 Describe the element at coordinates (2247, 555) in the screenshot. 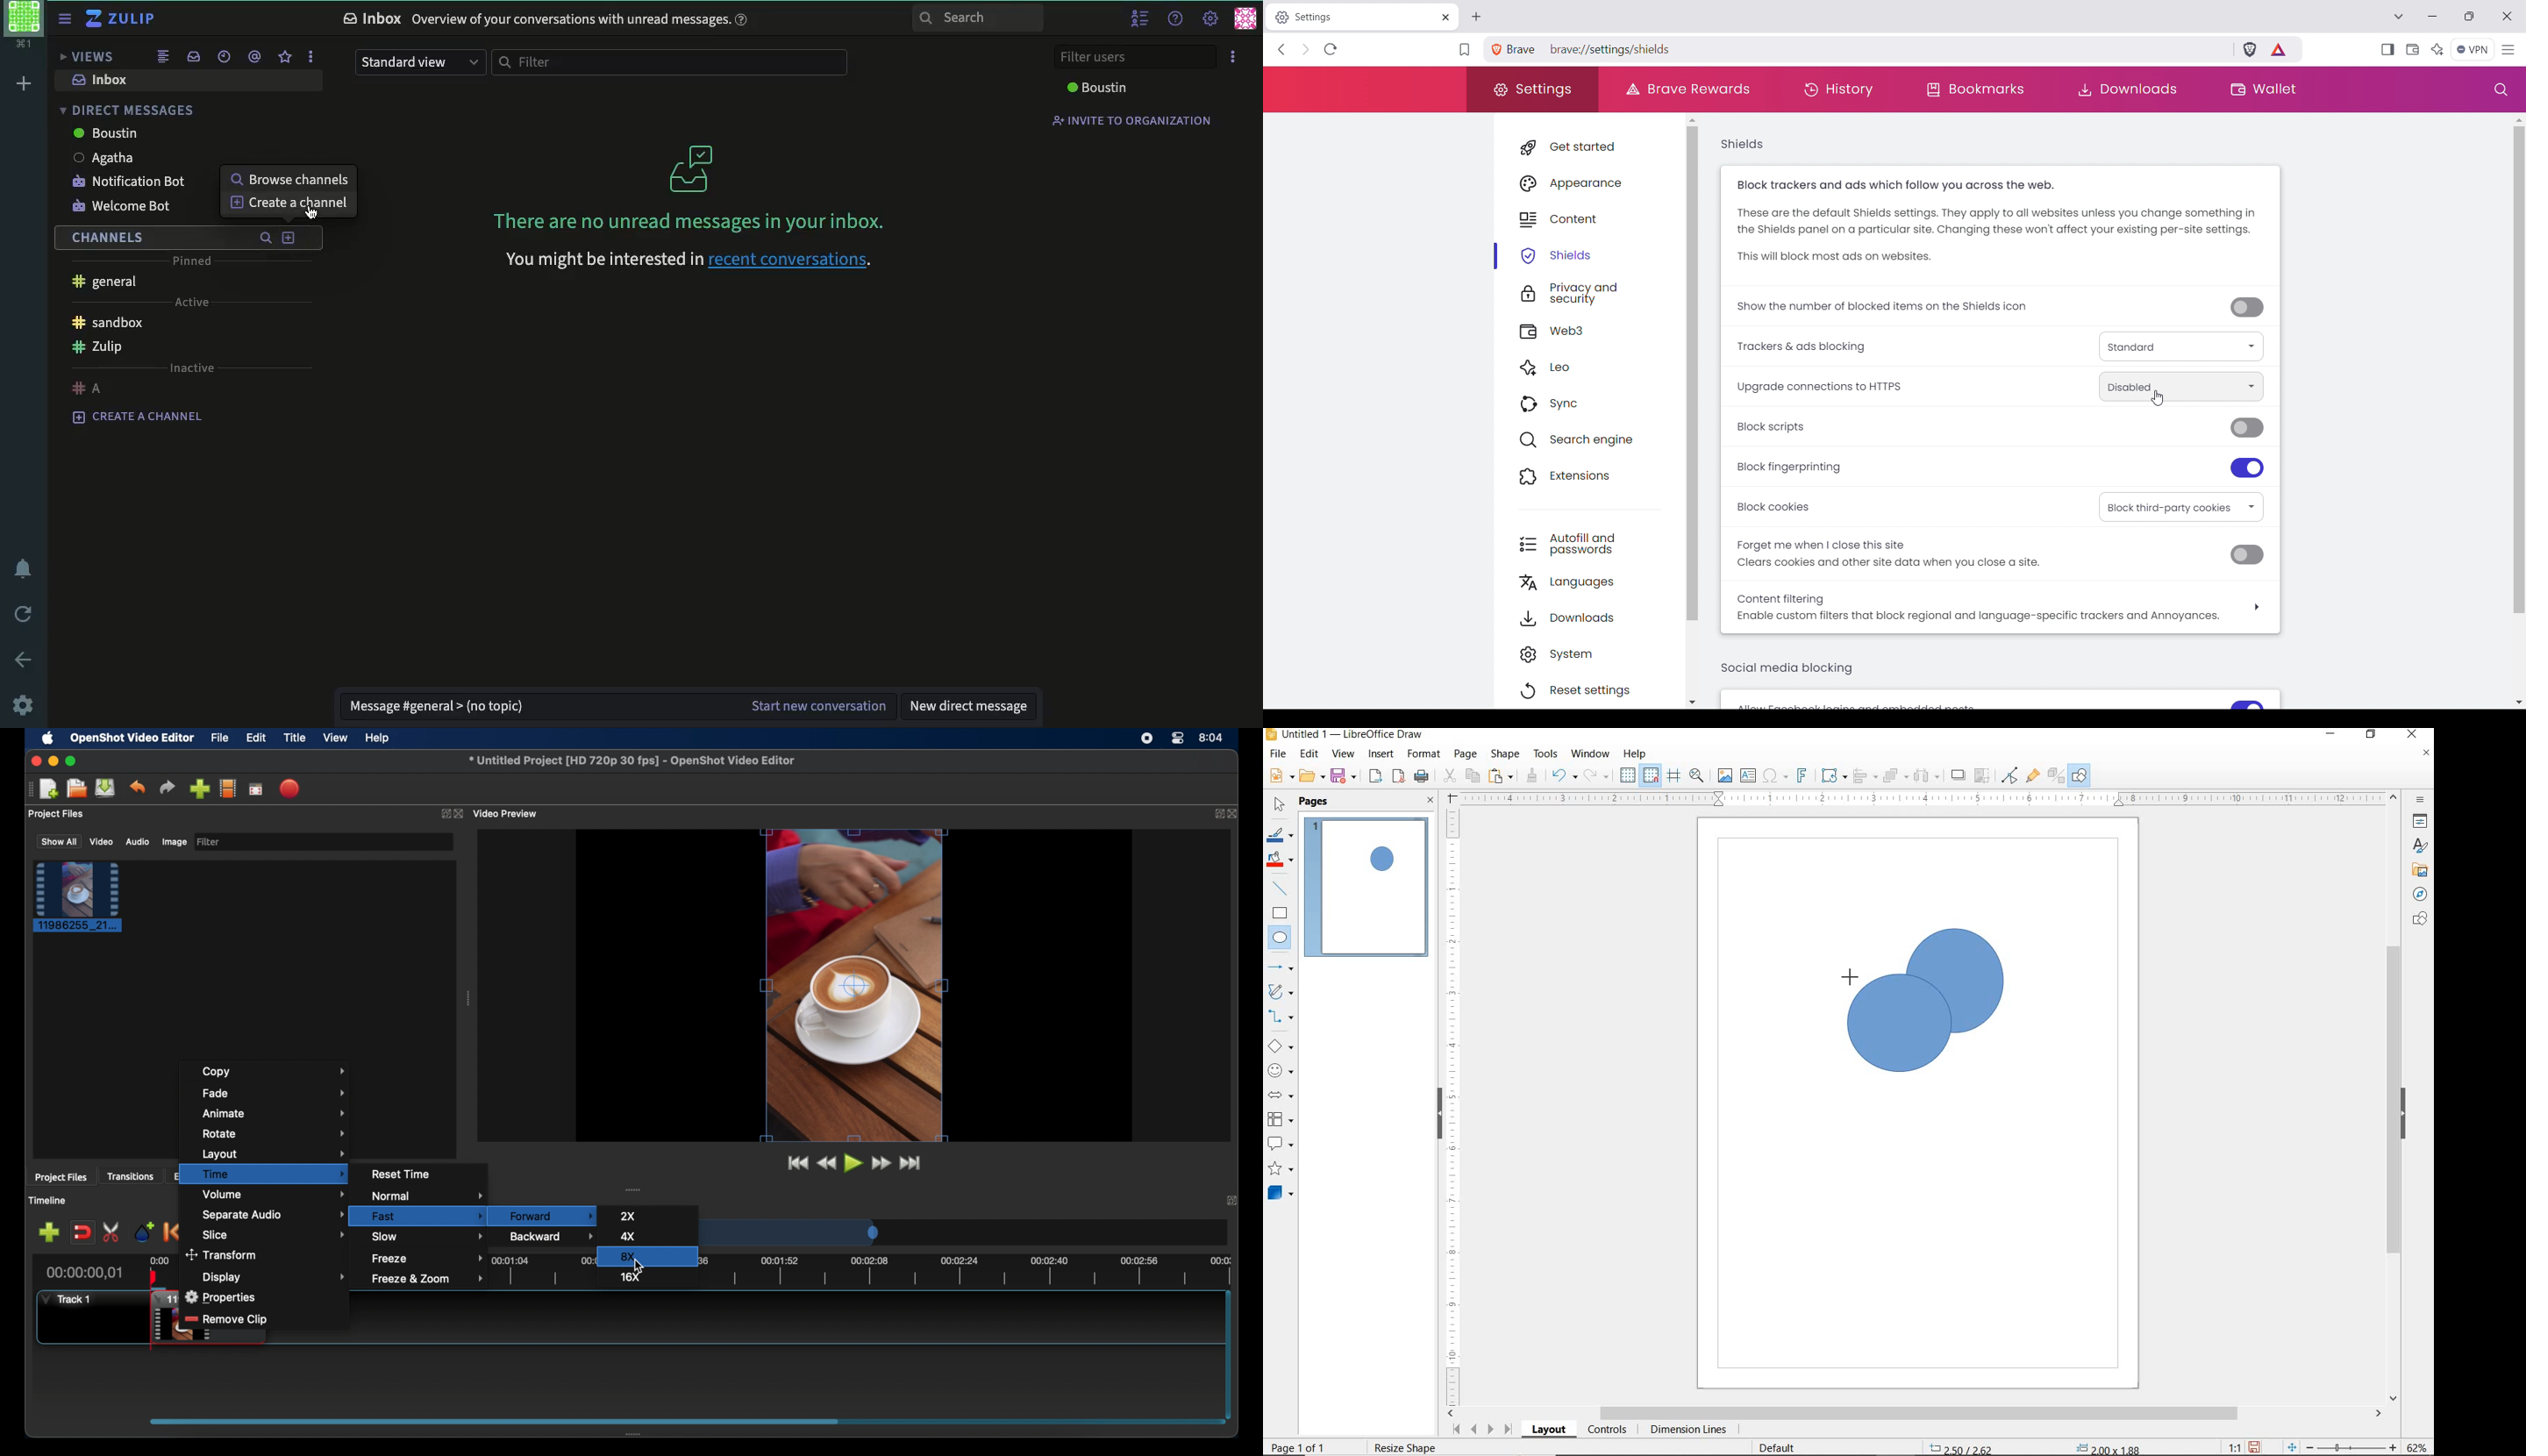

I see `toggle off` at that location.